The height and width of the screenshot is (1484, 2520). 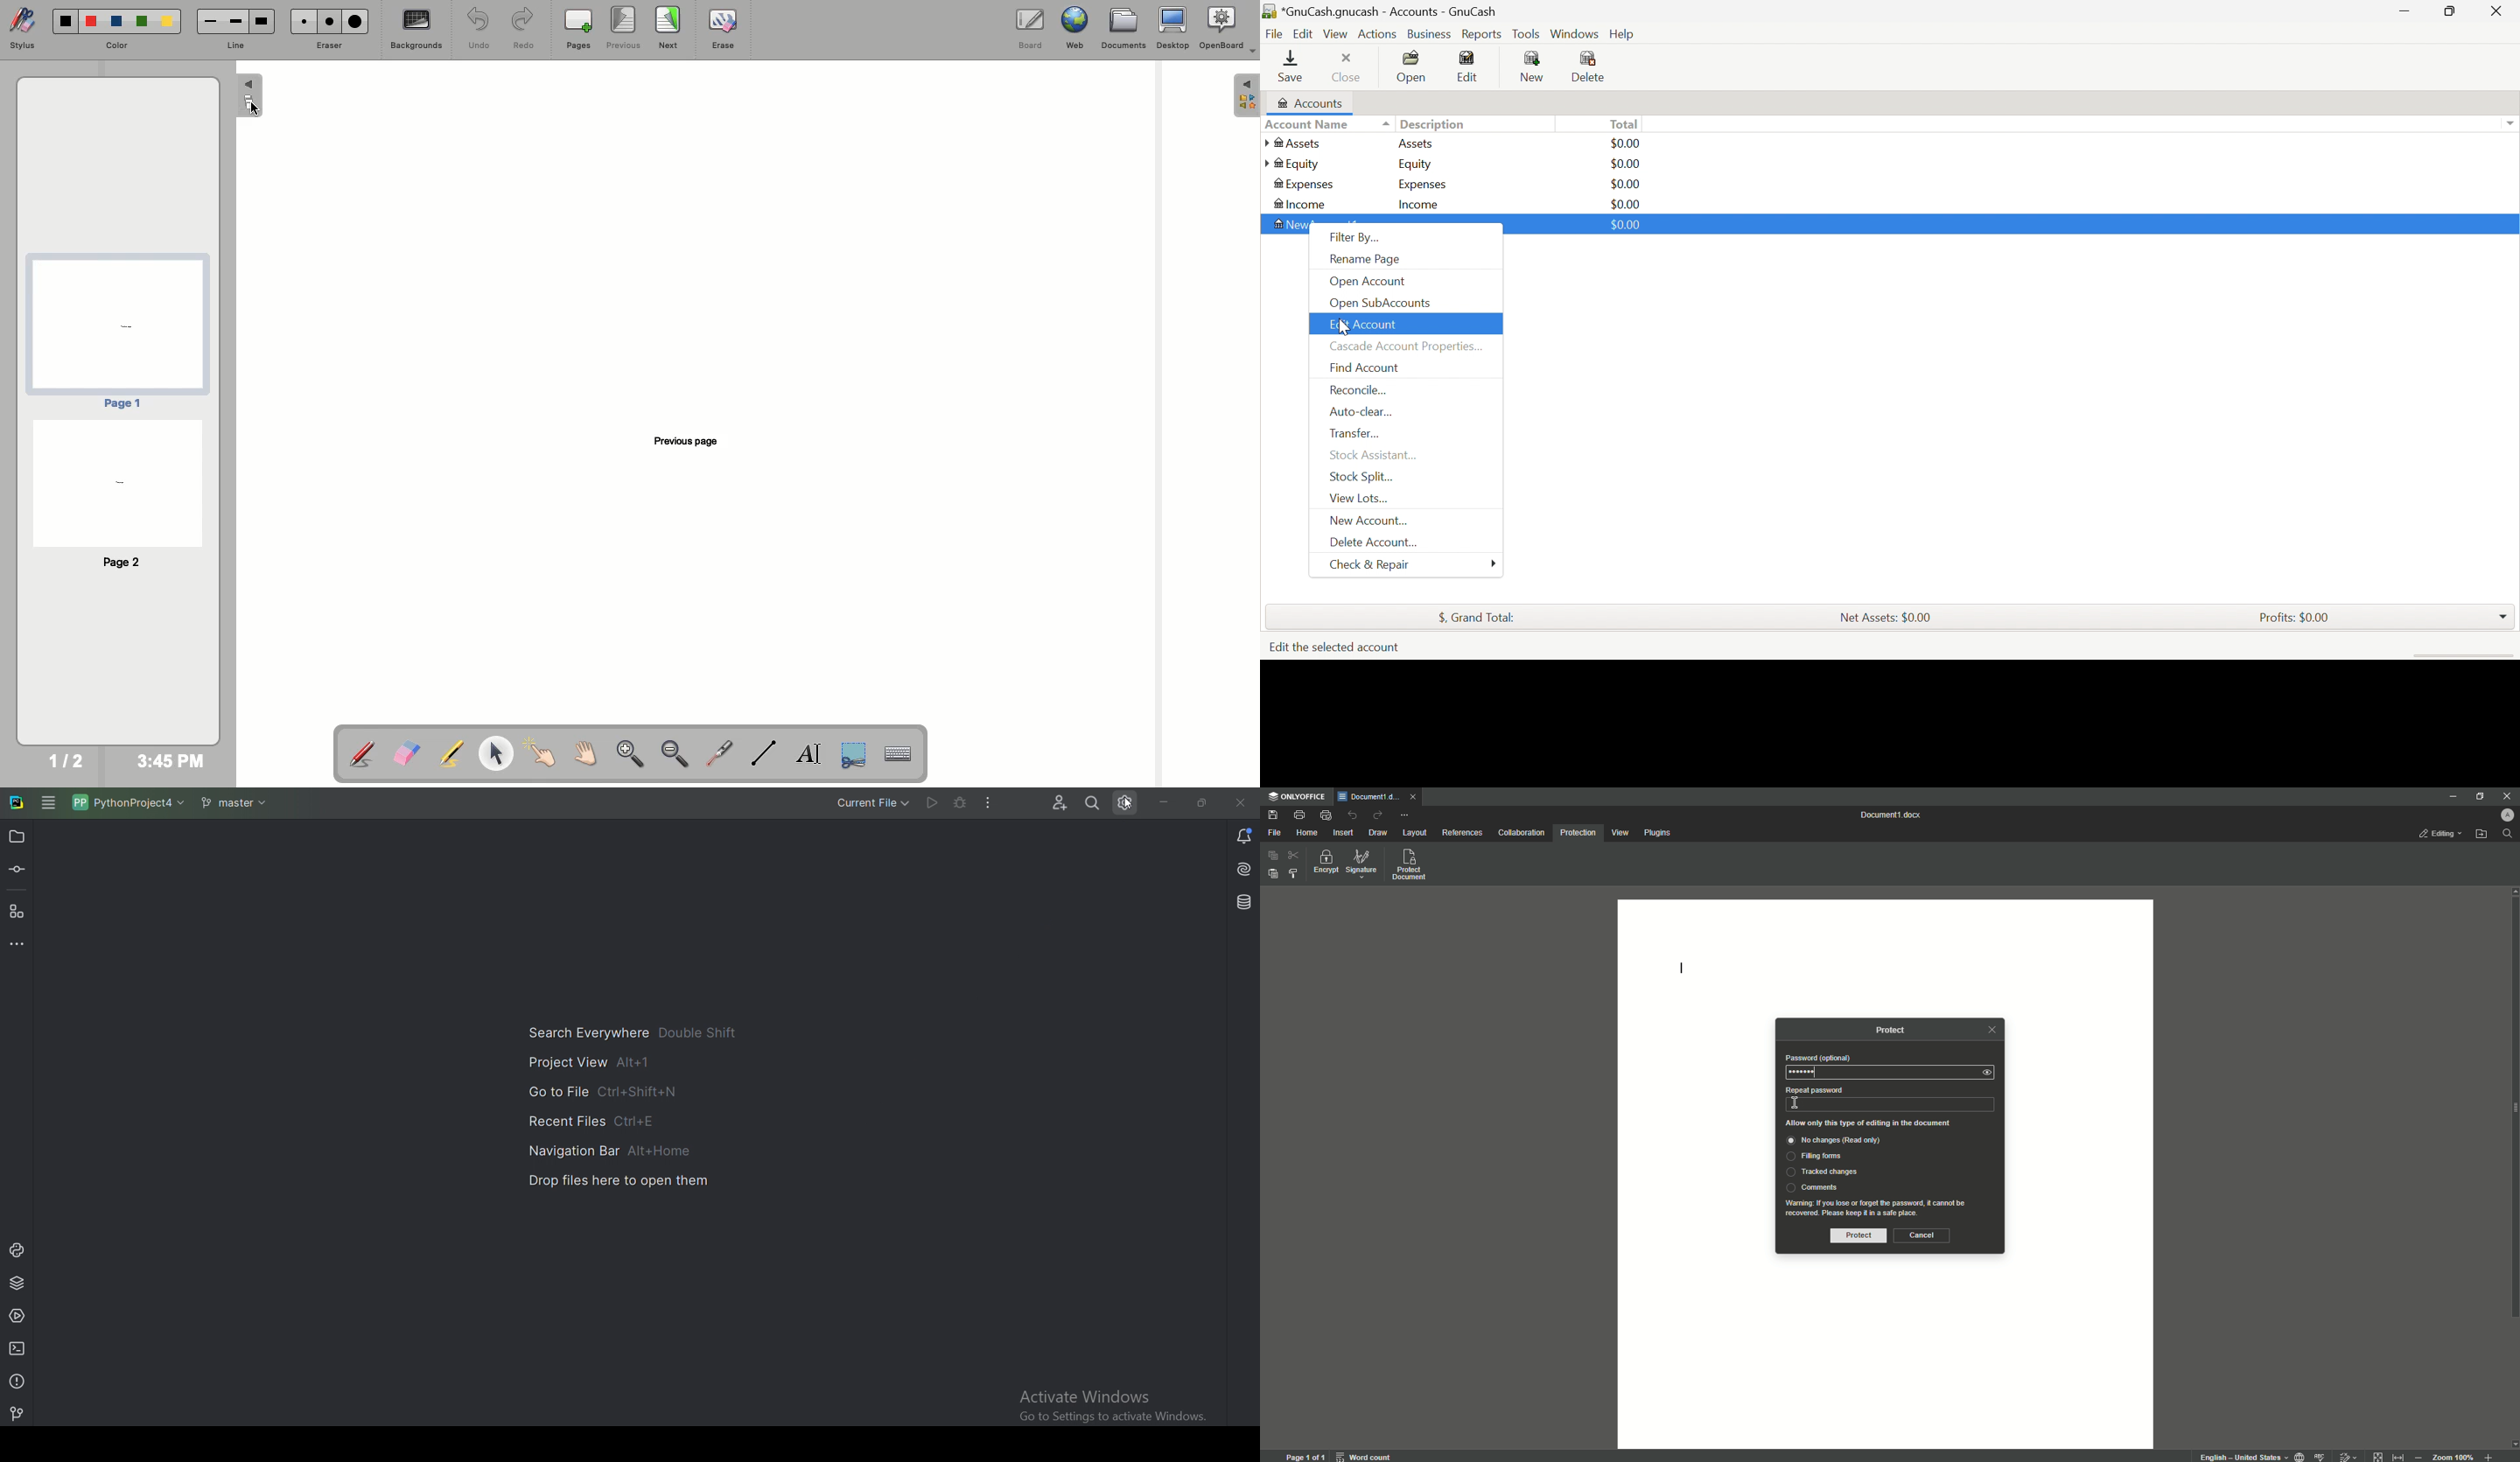 I want to click on New, so click(x=1534, y=66).